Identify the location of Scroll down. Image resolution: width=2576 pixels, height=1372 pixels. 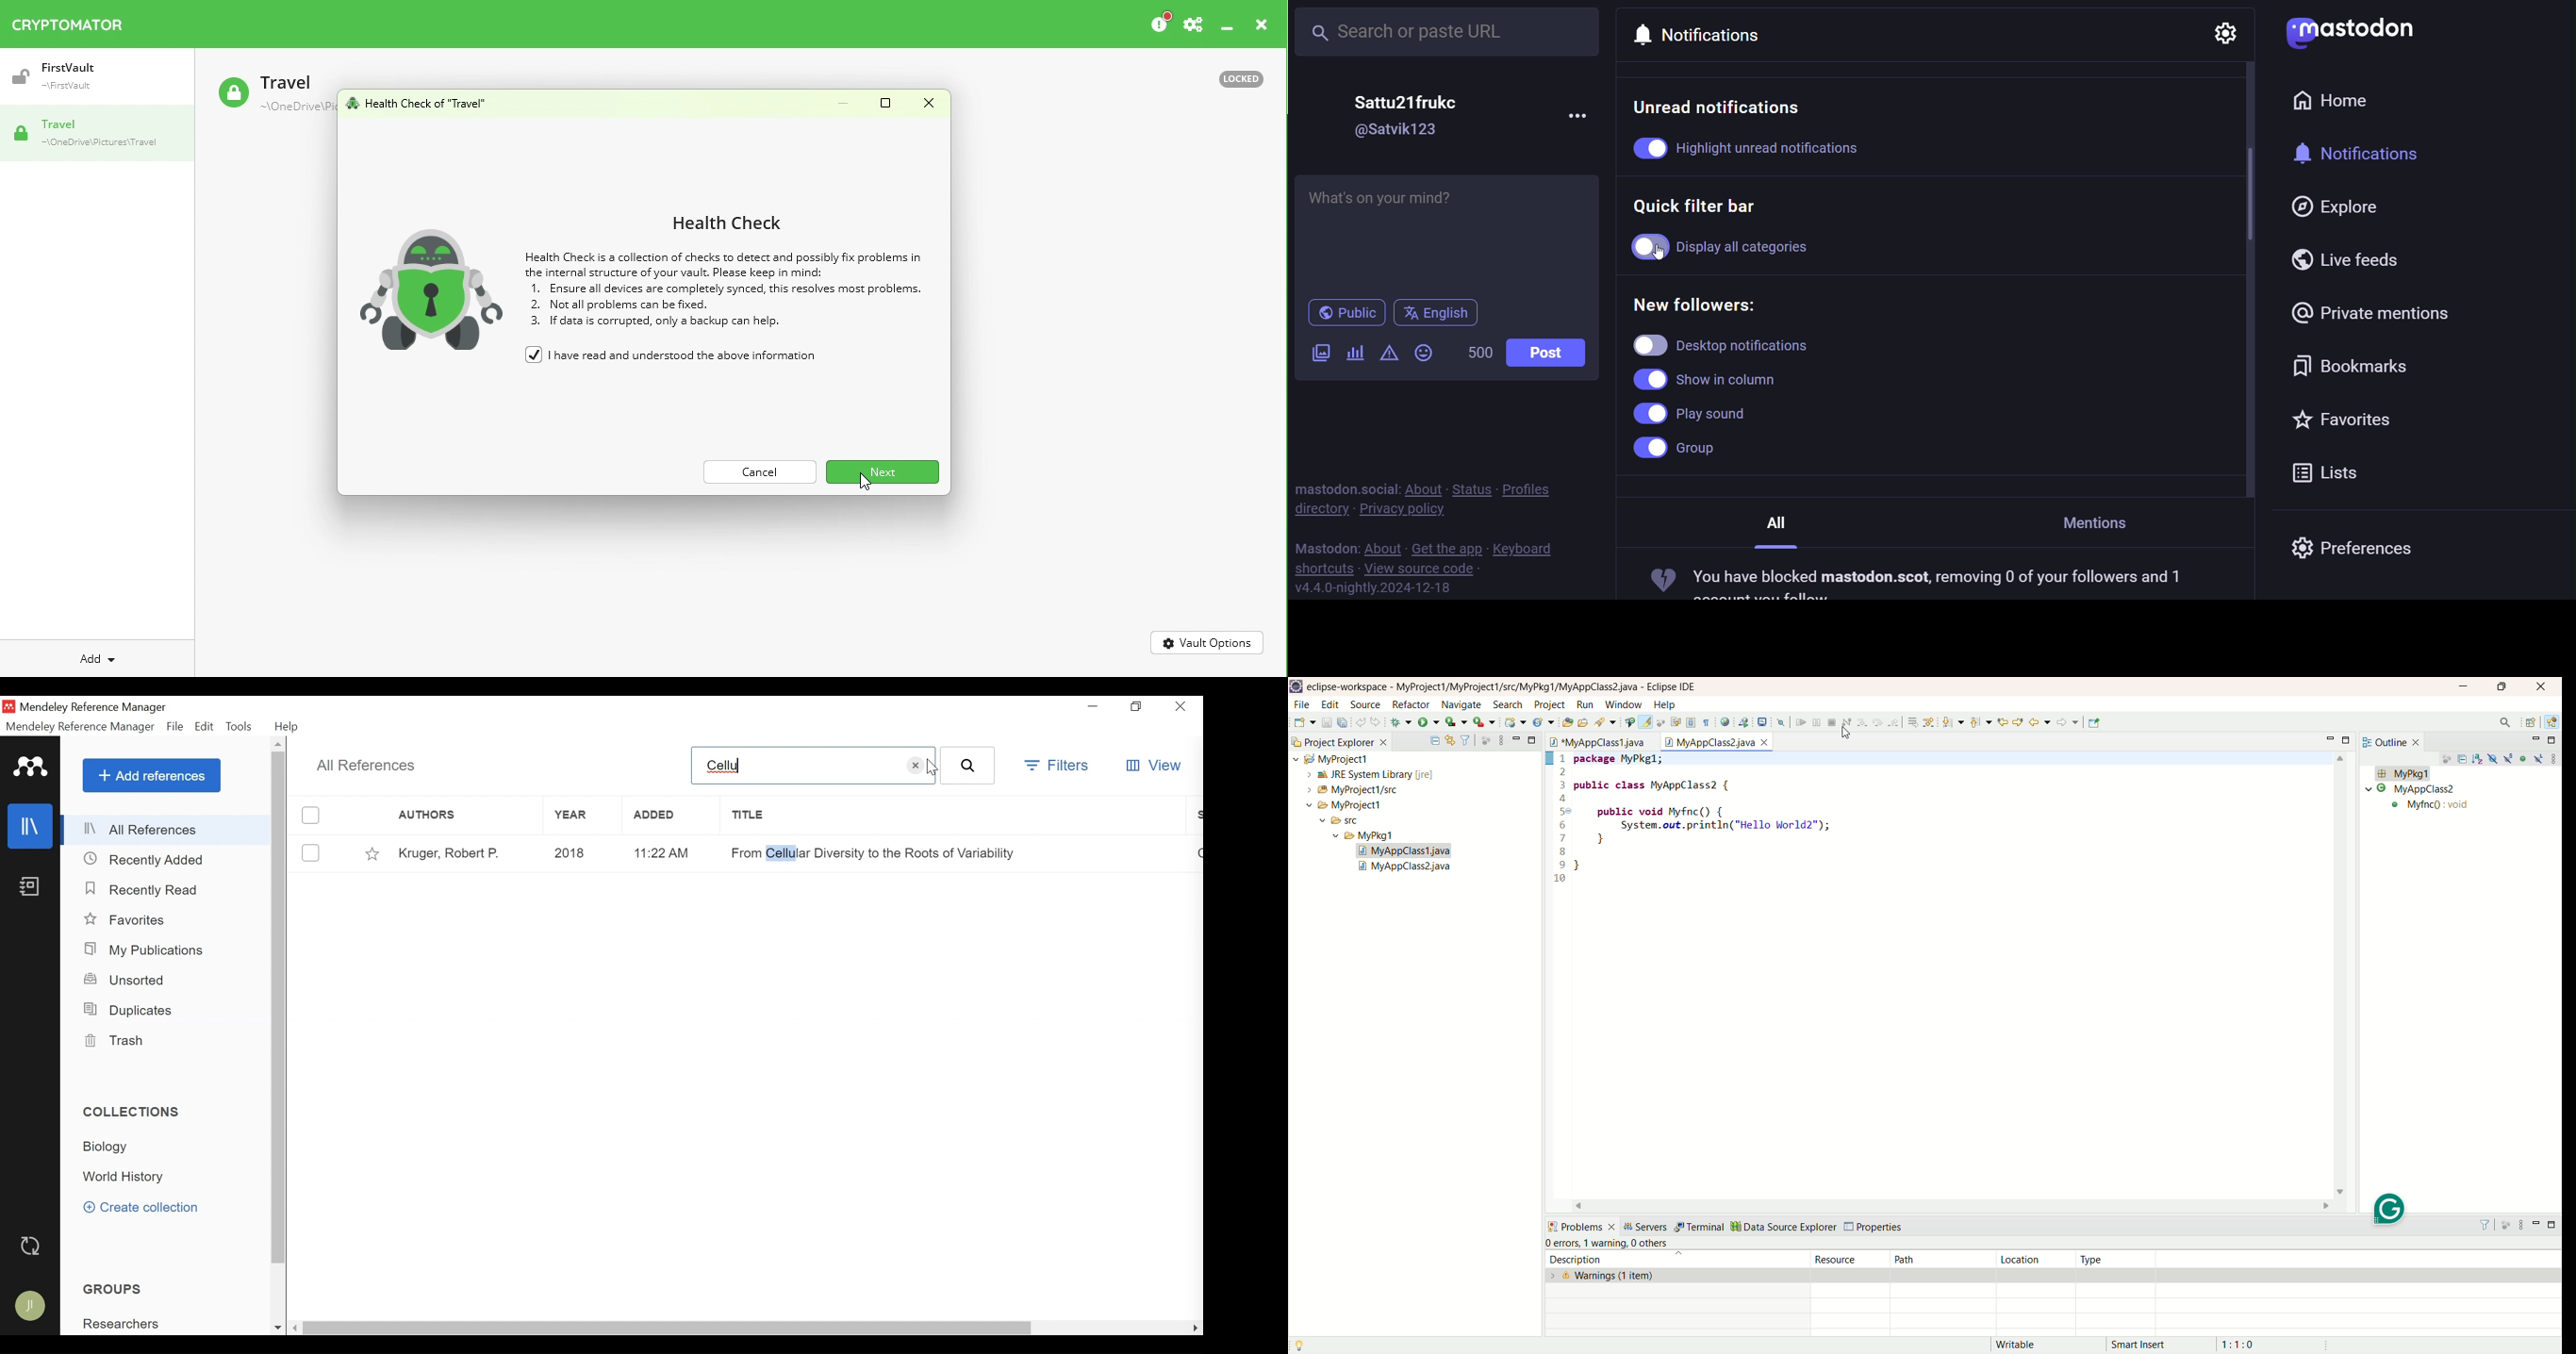
(277, 1328).